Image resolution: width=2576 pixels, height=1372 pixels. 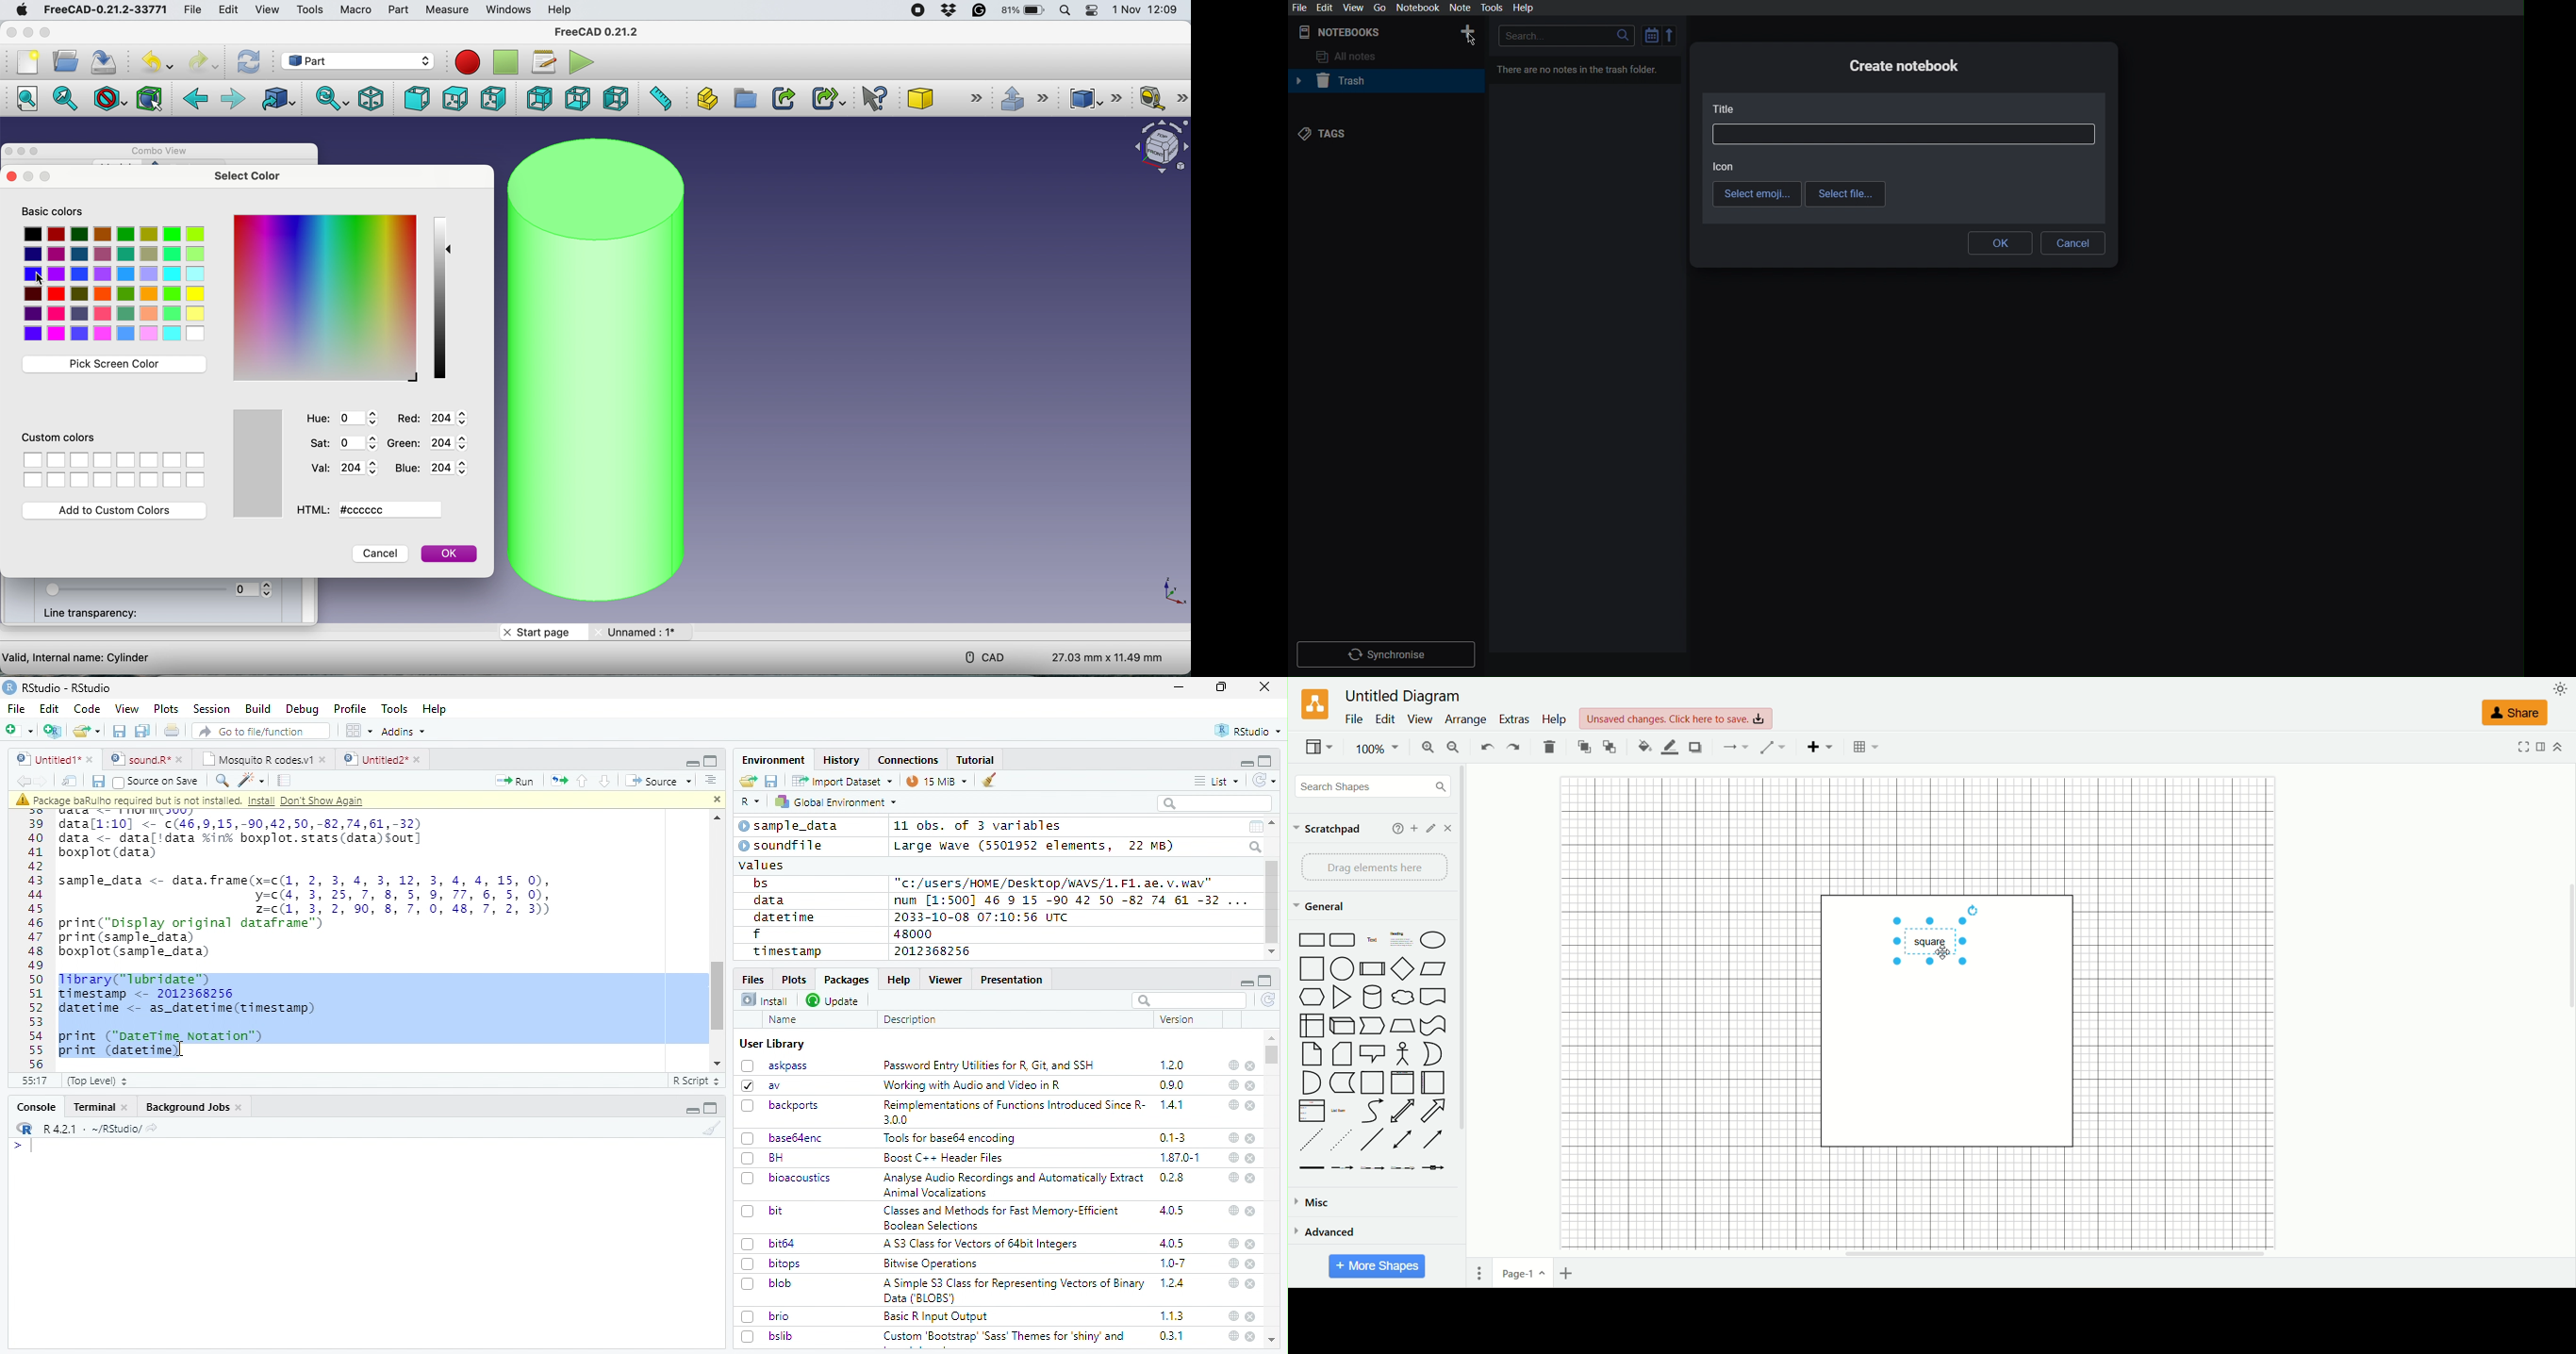 I want to click on advanced, so click(x=1334, y=1231).